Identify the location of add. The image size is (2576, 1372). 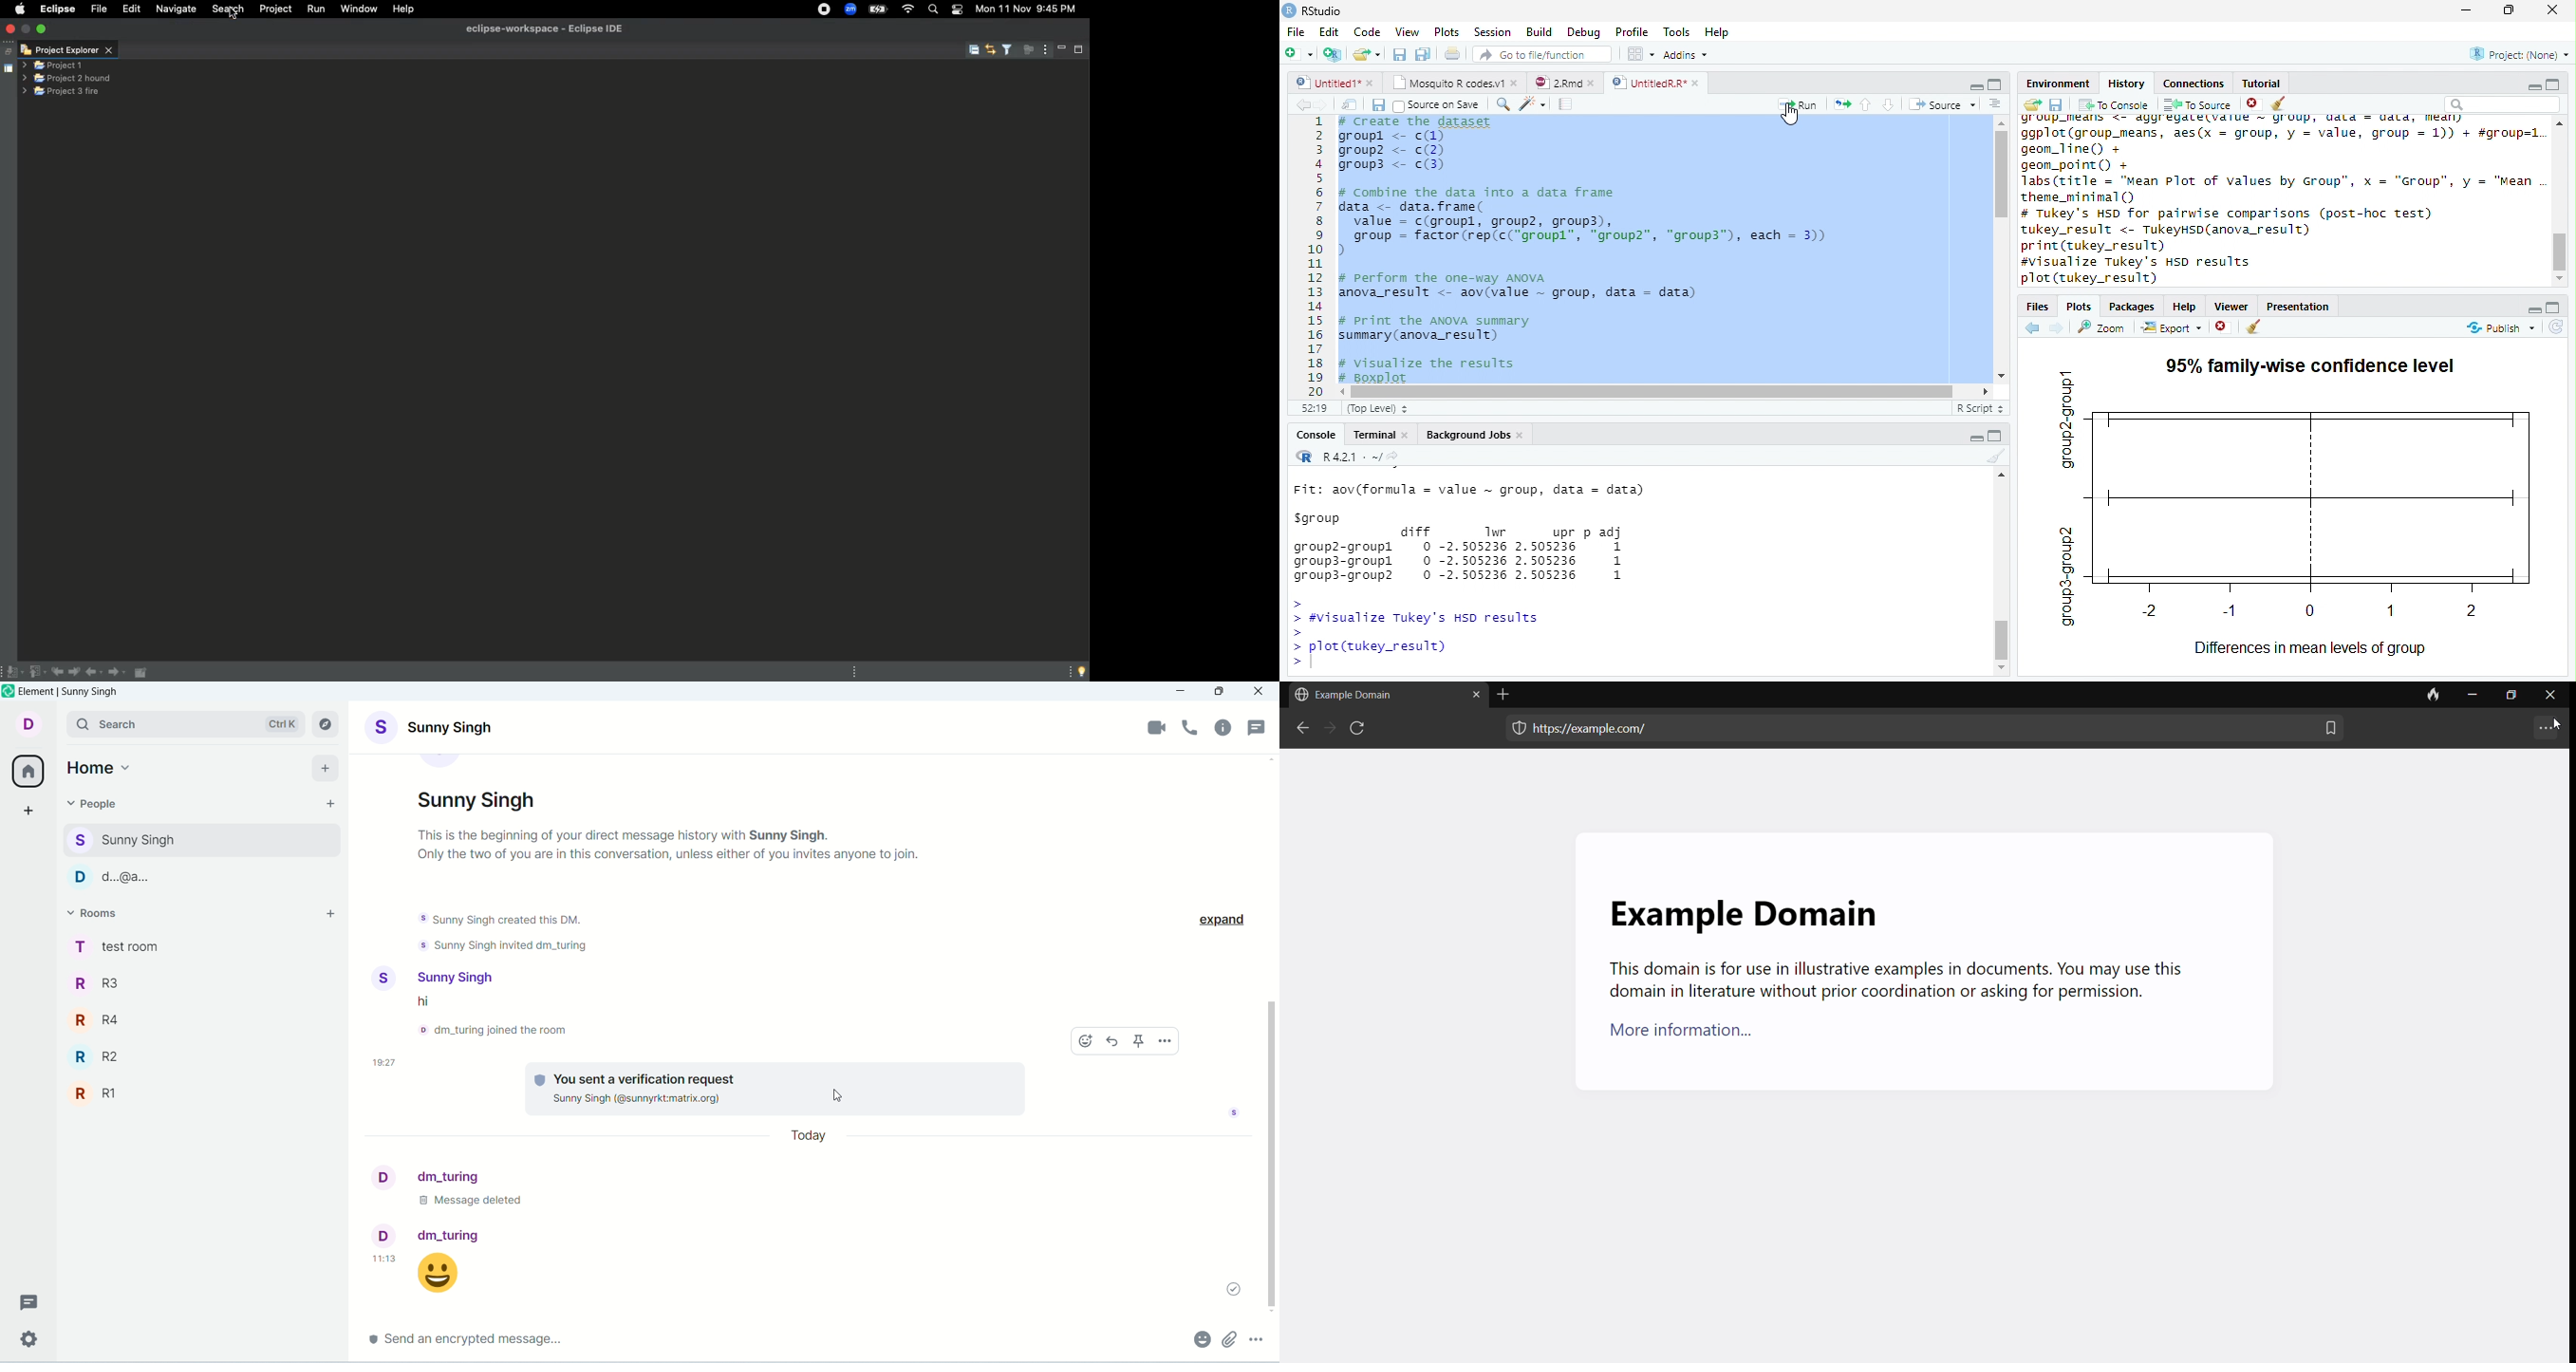
(333, 916).